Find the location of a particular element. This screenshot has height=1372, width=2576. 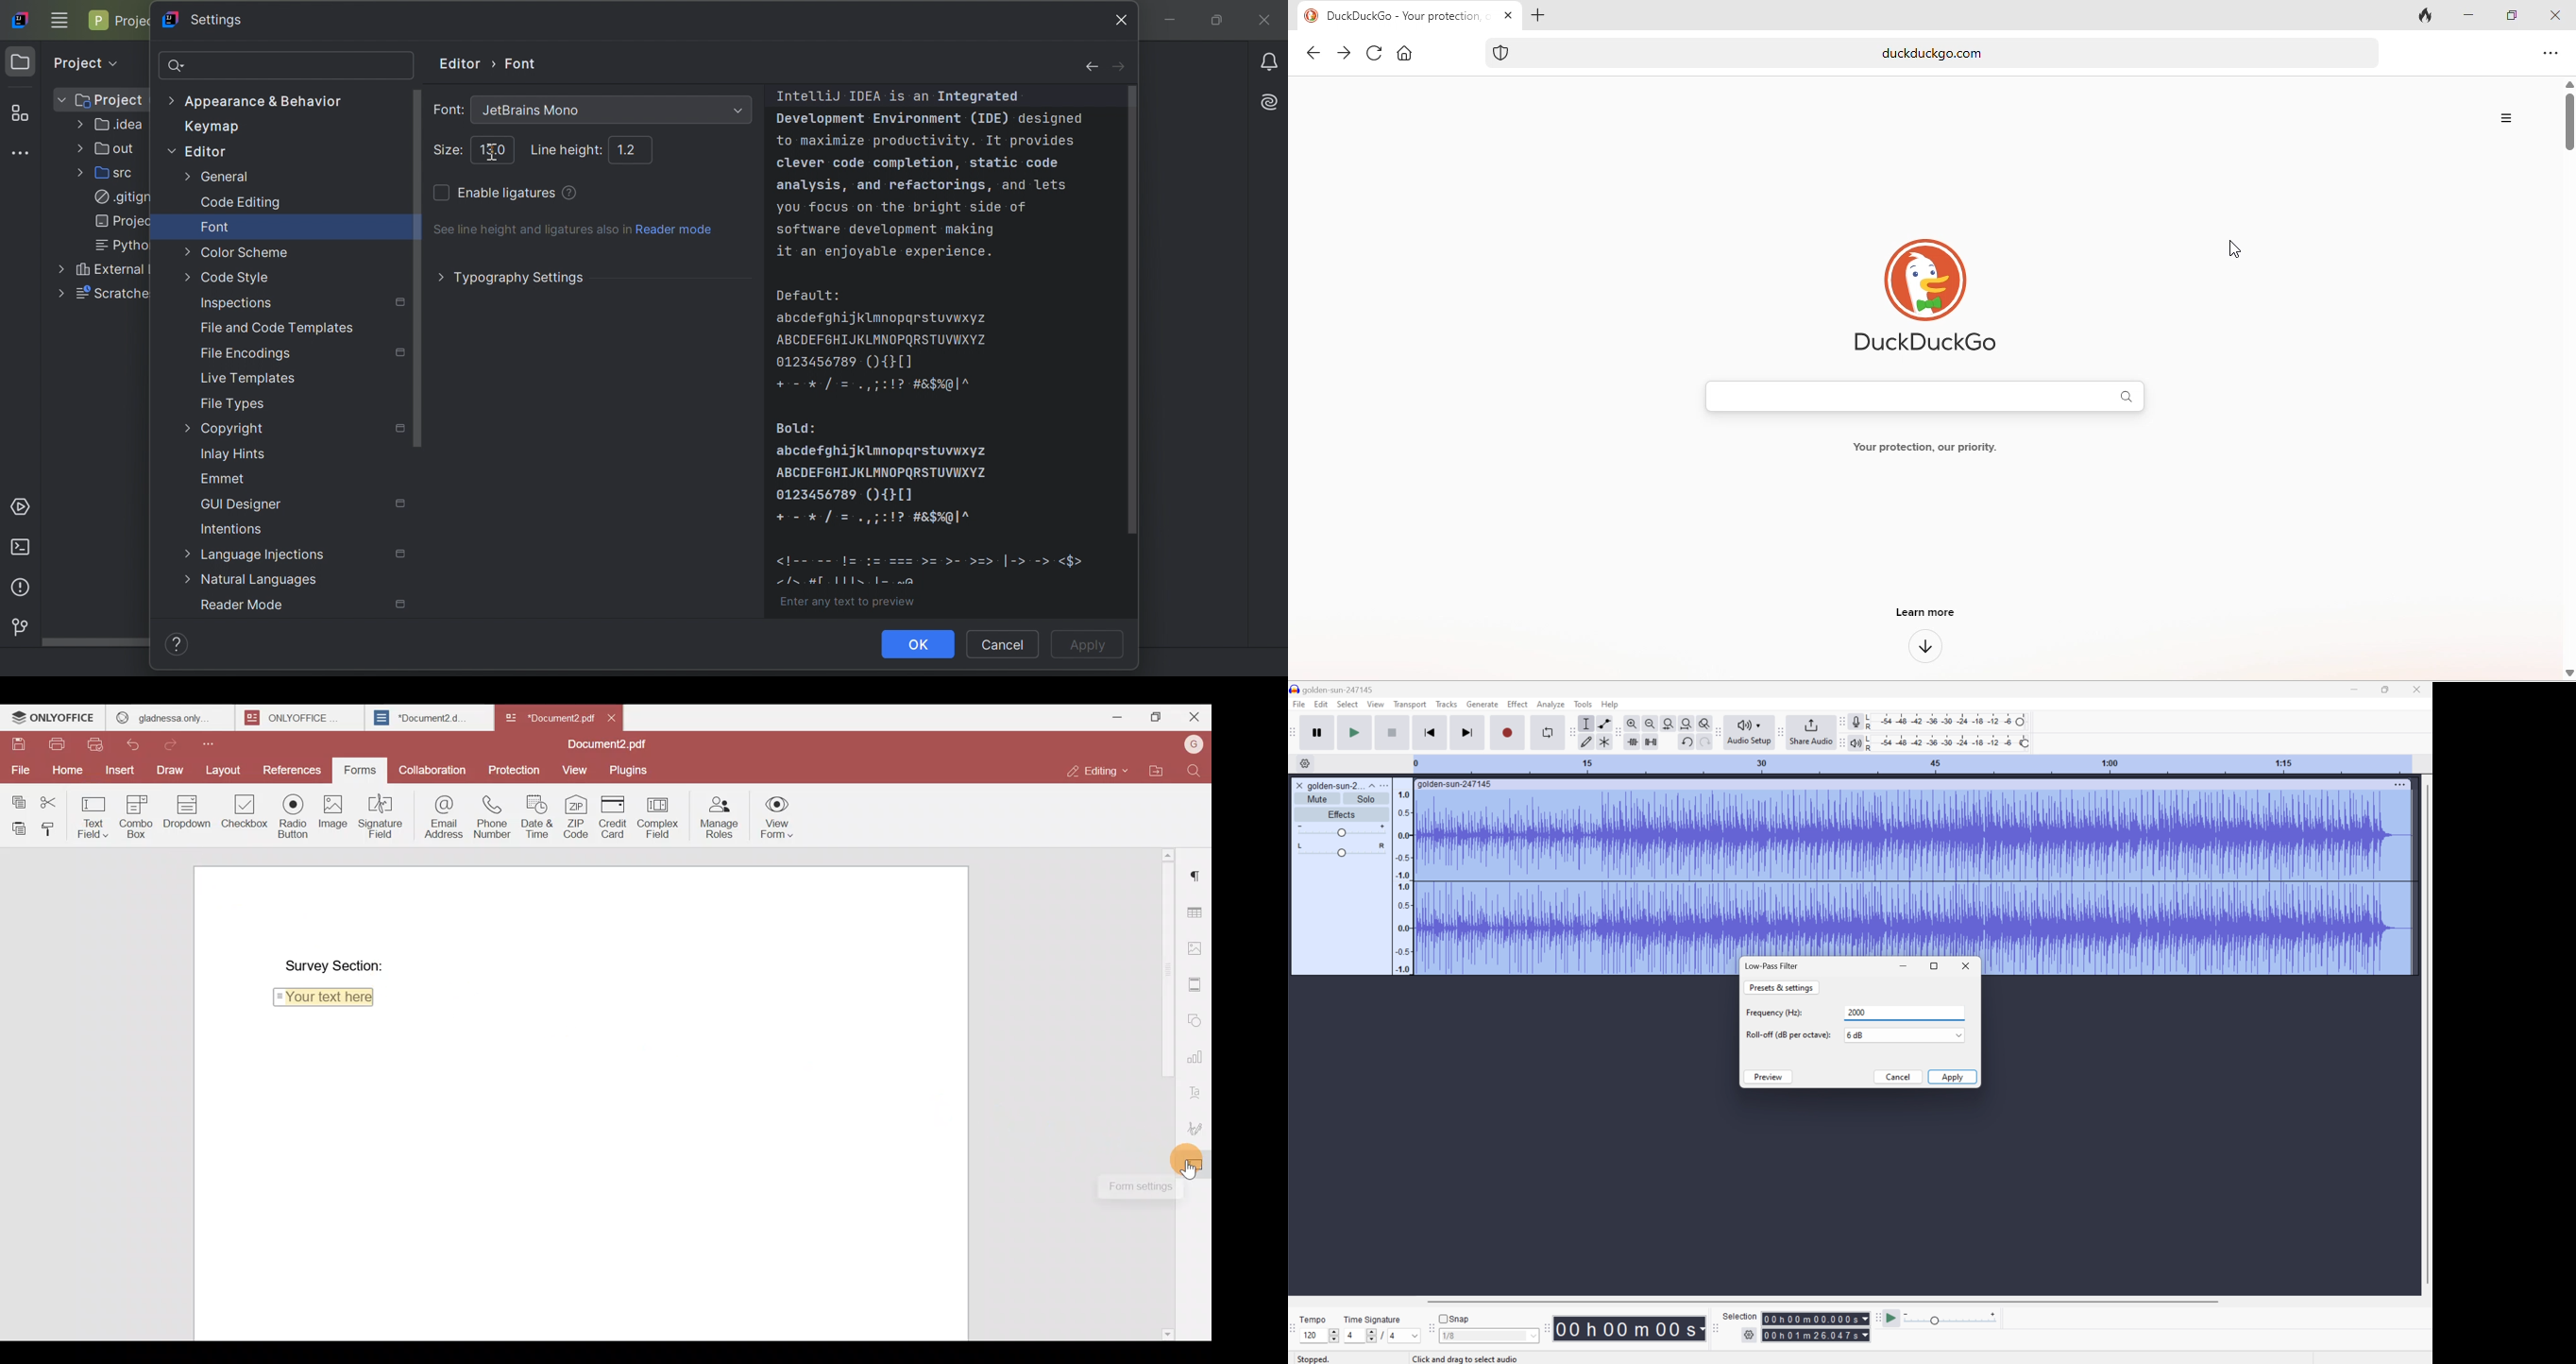

software development making is located at coordinates (886, 229).